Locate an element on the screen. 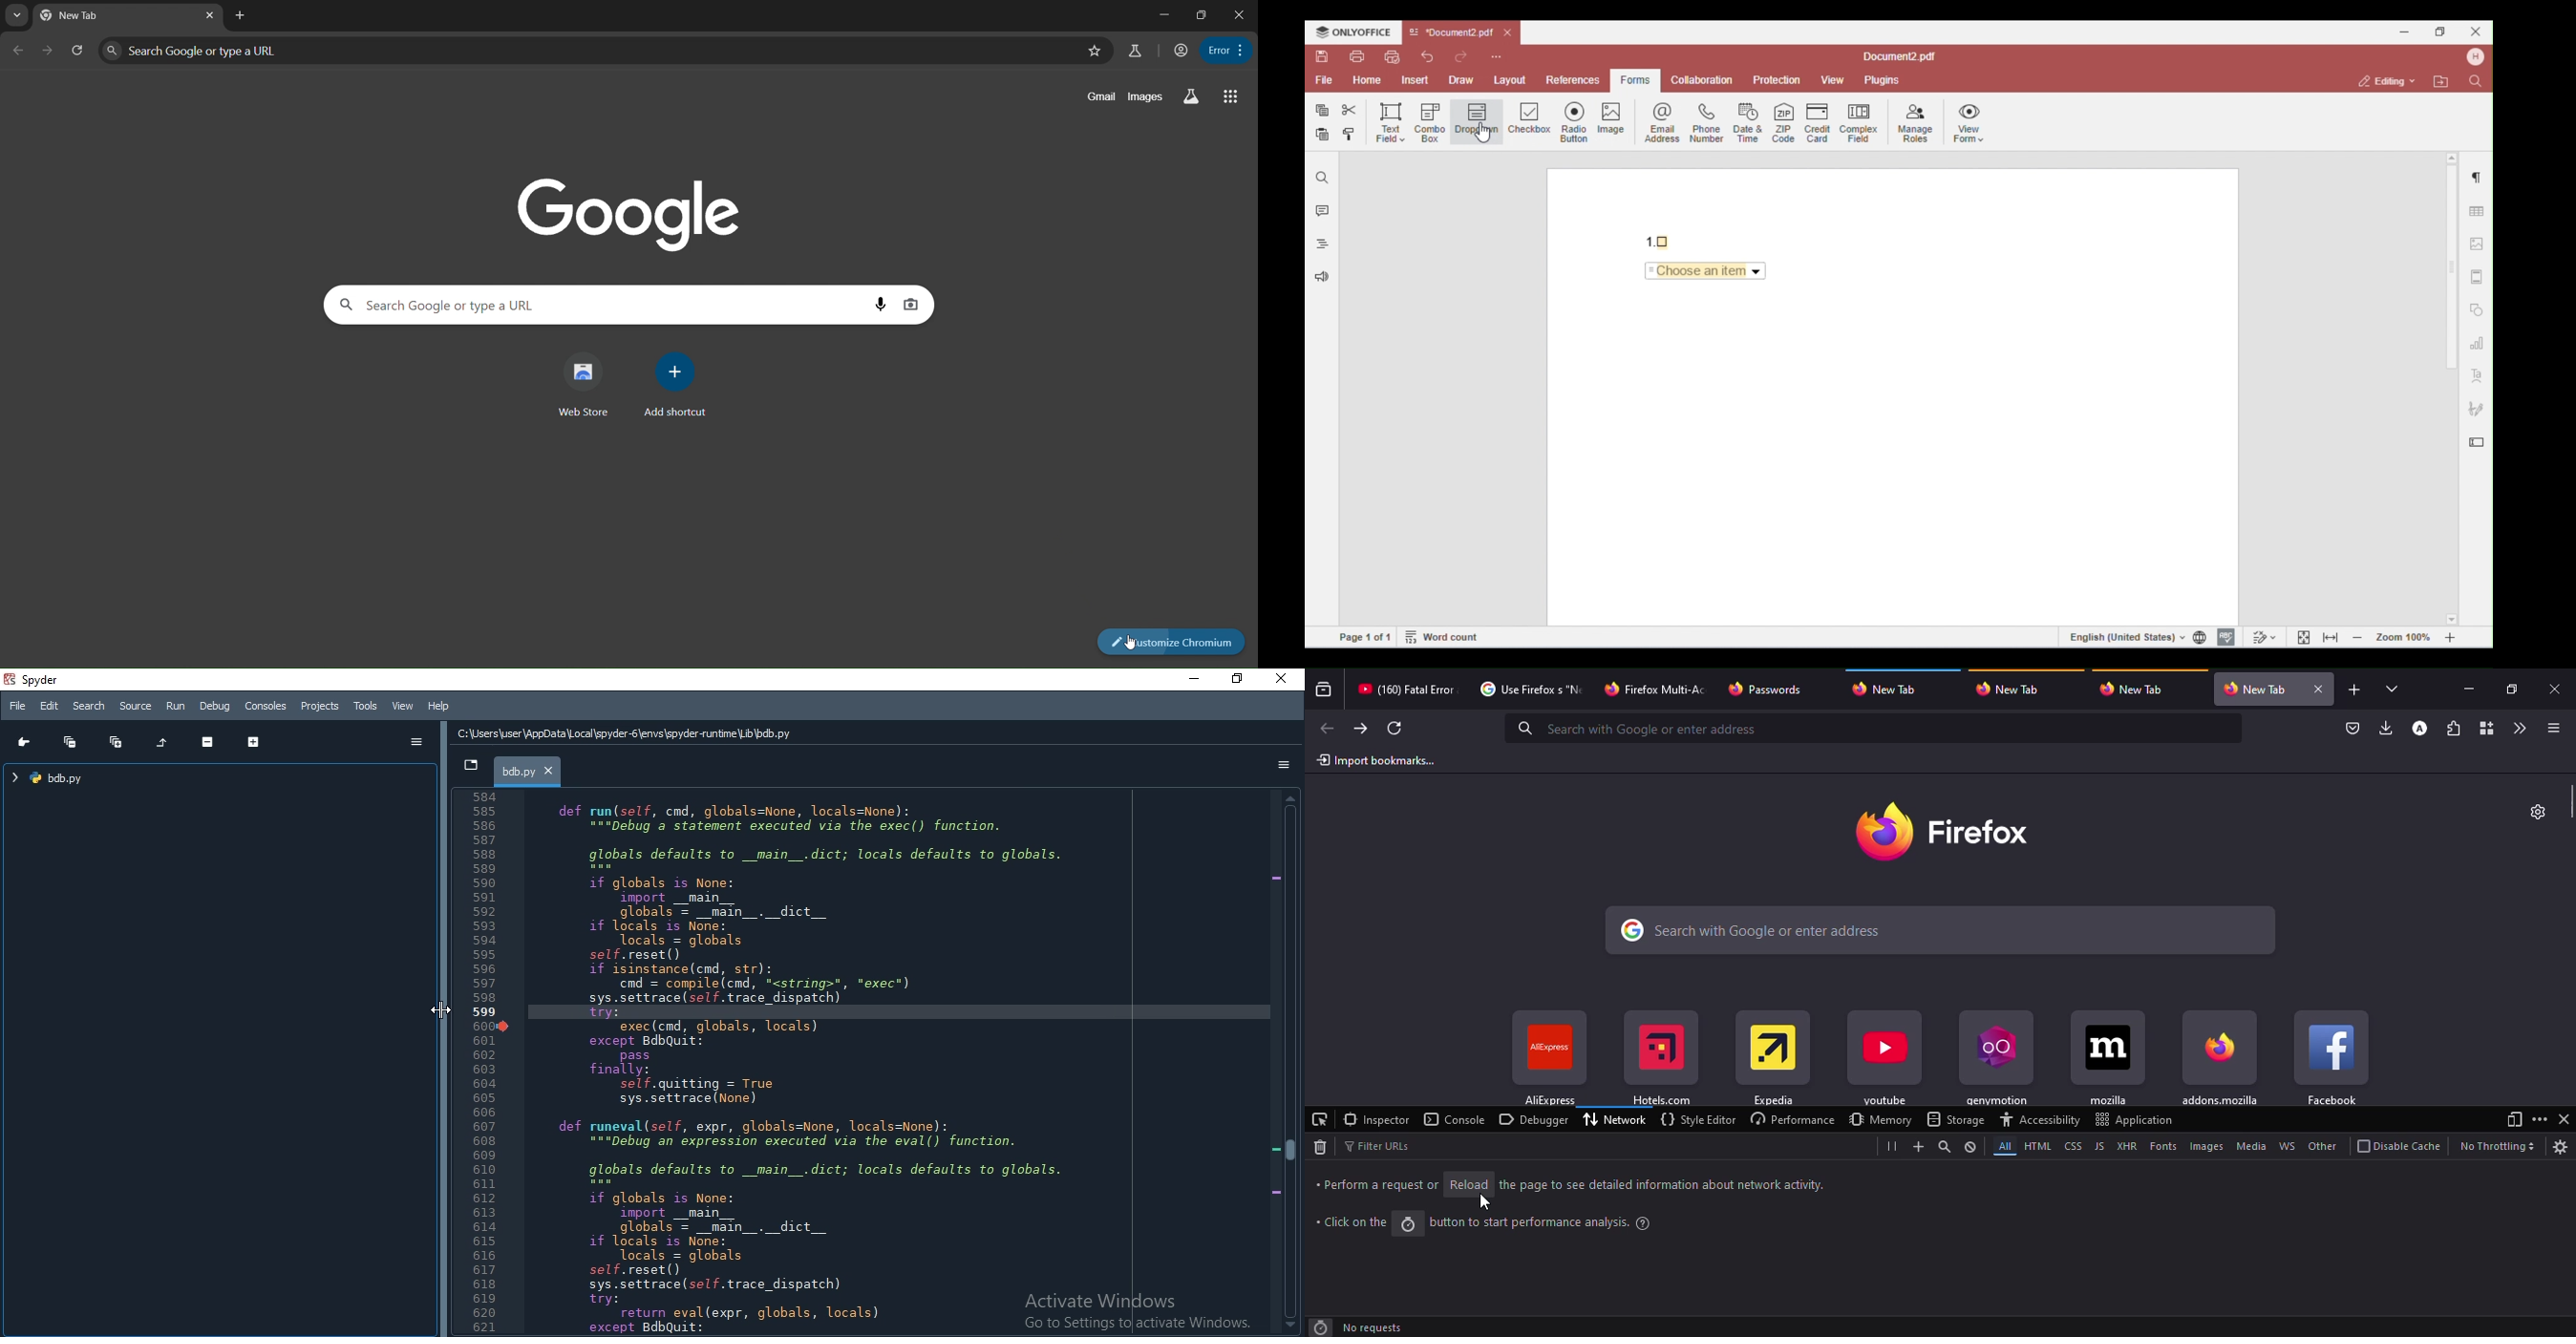 The height and width of the screenshot is (1344, 2576). add new tab is located at coordinates (2355, 690).